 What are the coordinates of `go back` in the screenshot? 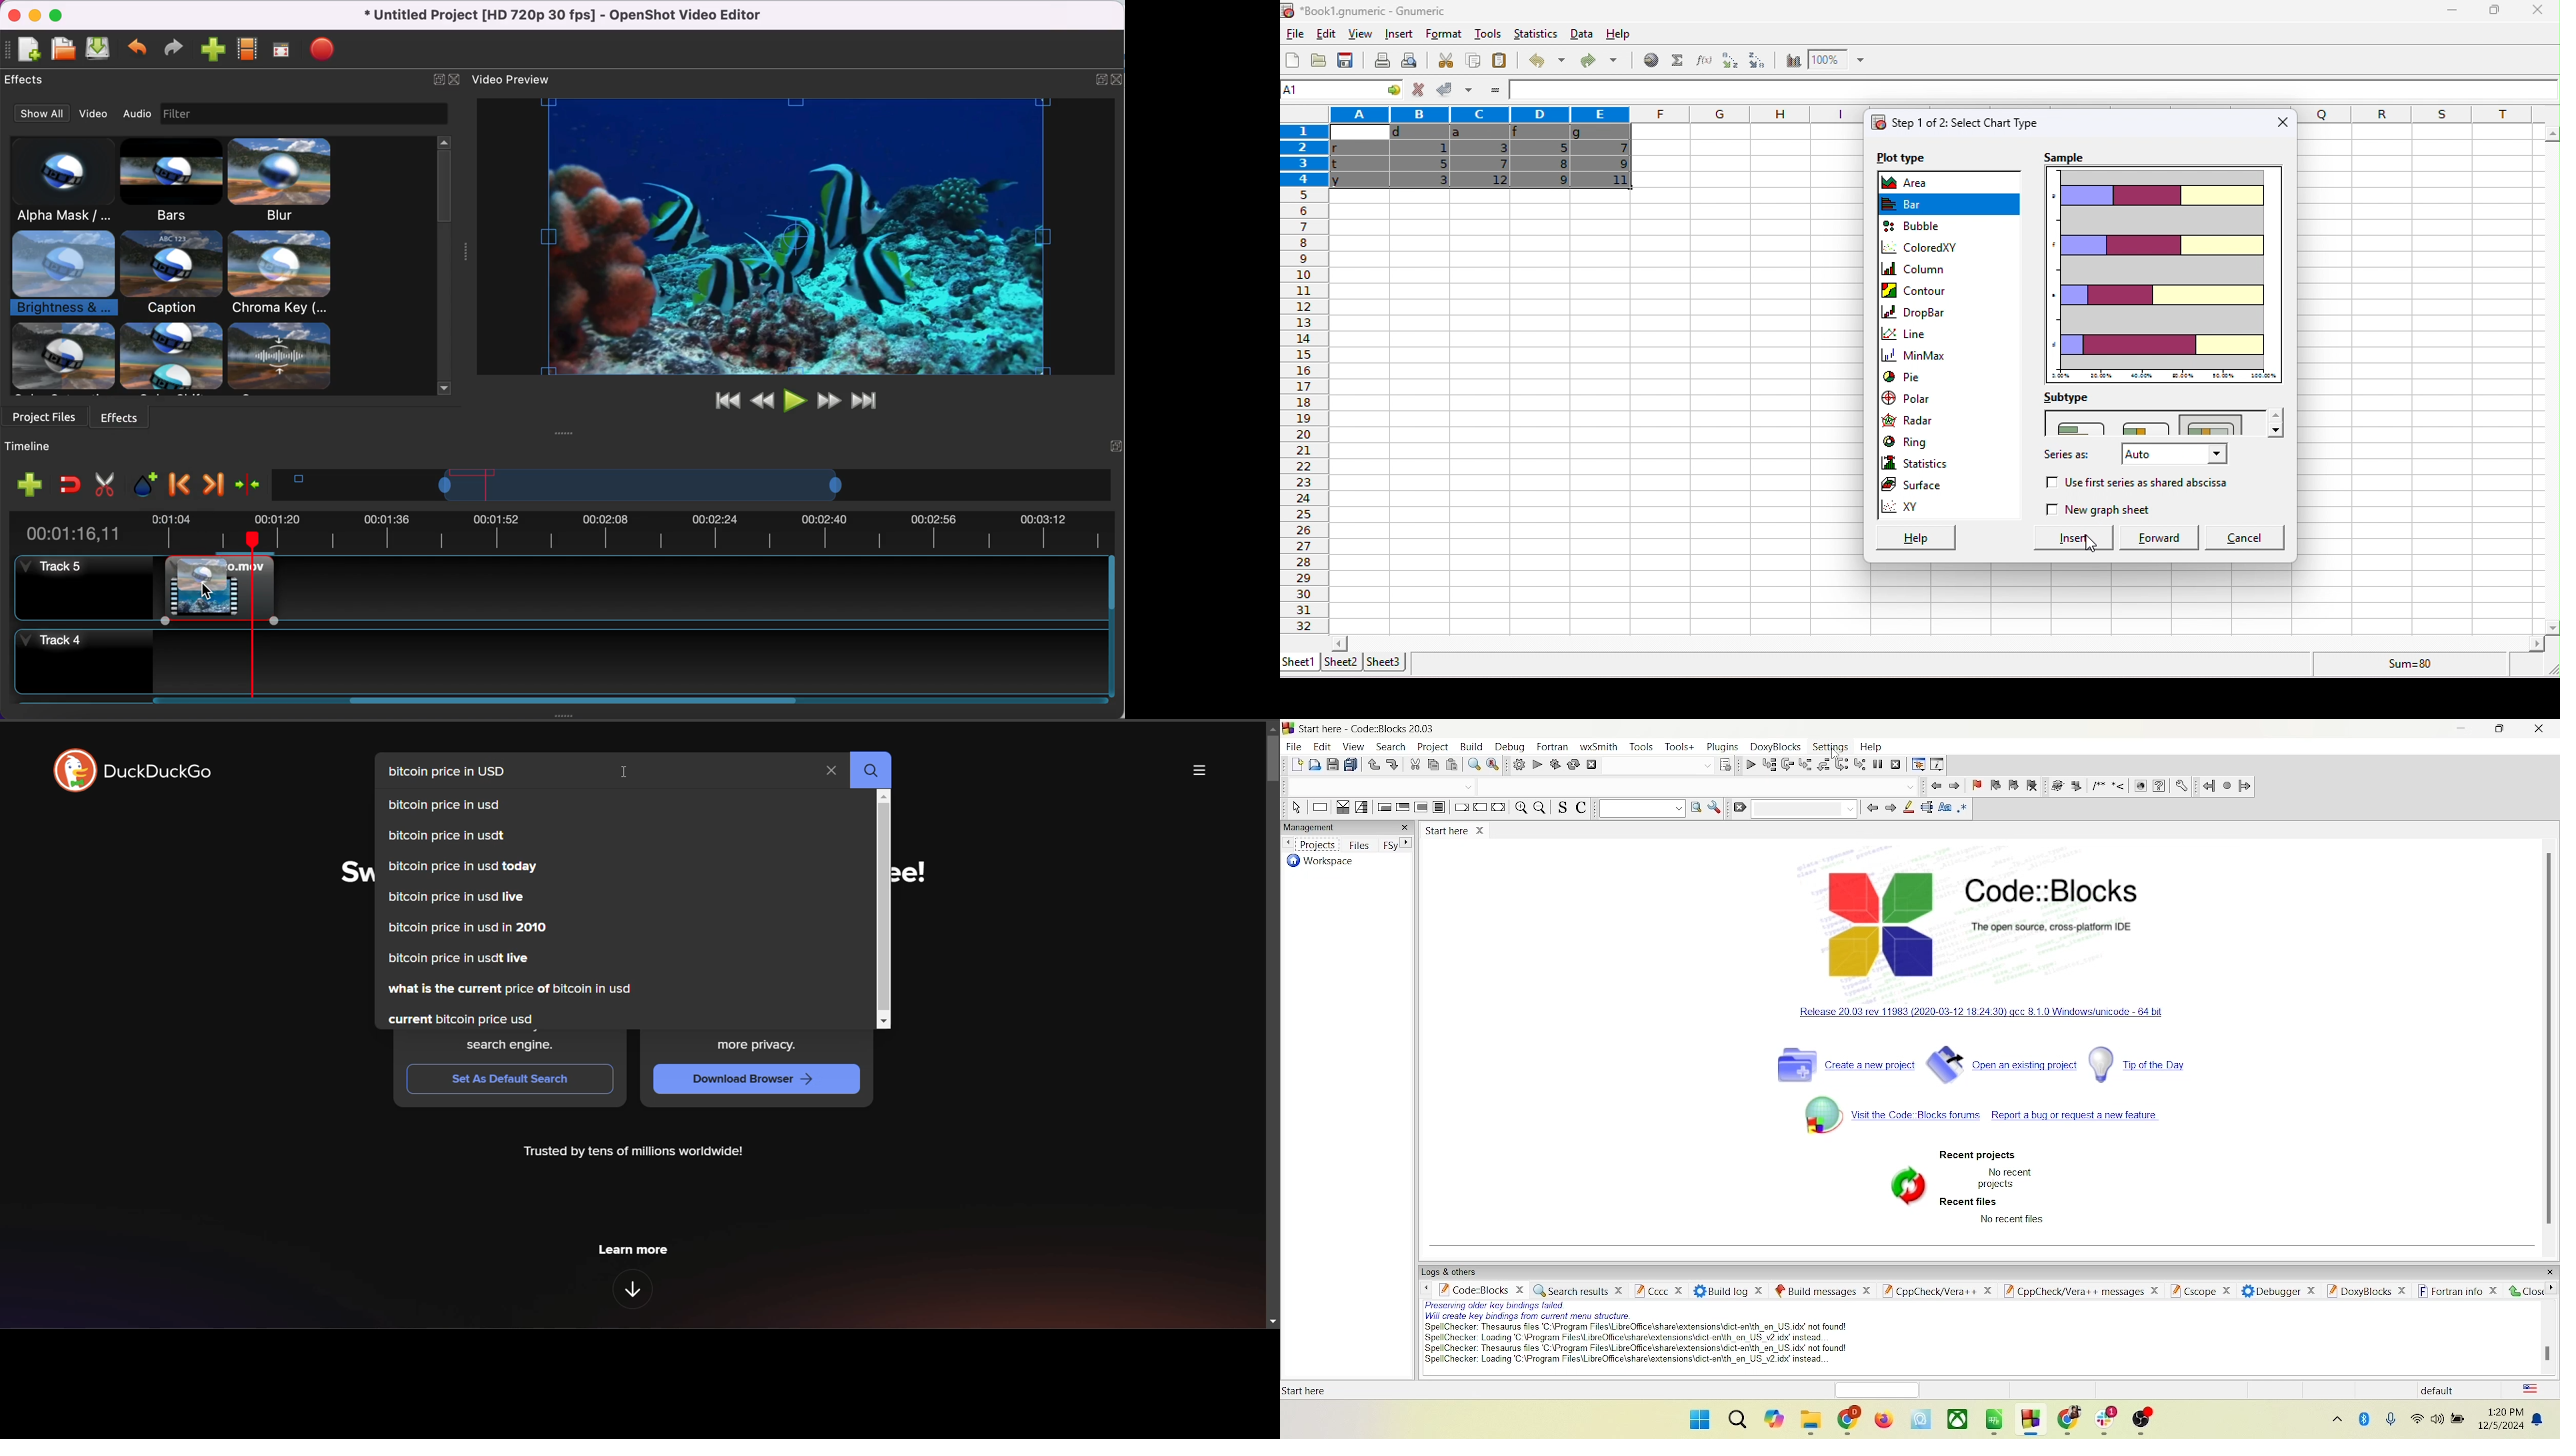 It's located at (1871, 810).